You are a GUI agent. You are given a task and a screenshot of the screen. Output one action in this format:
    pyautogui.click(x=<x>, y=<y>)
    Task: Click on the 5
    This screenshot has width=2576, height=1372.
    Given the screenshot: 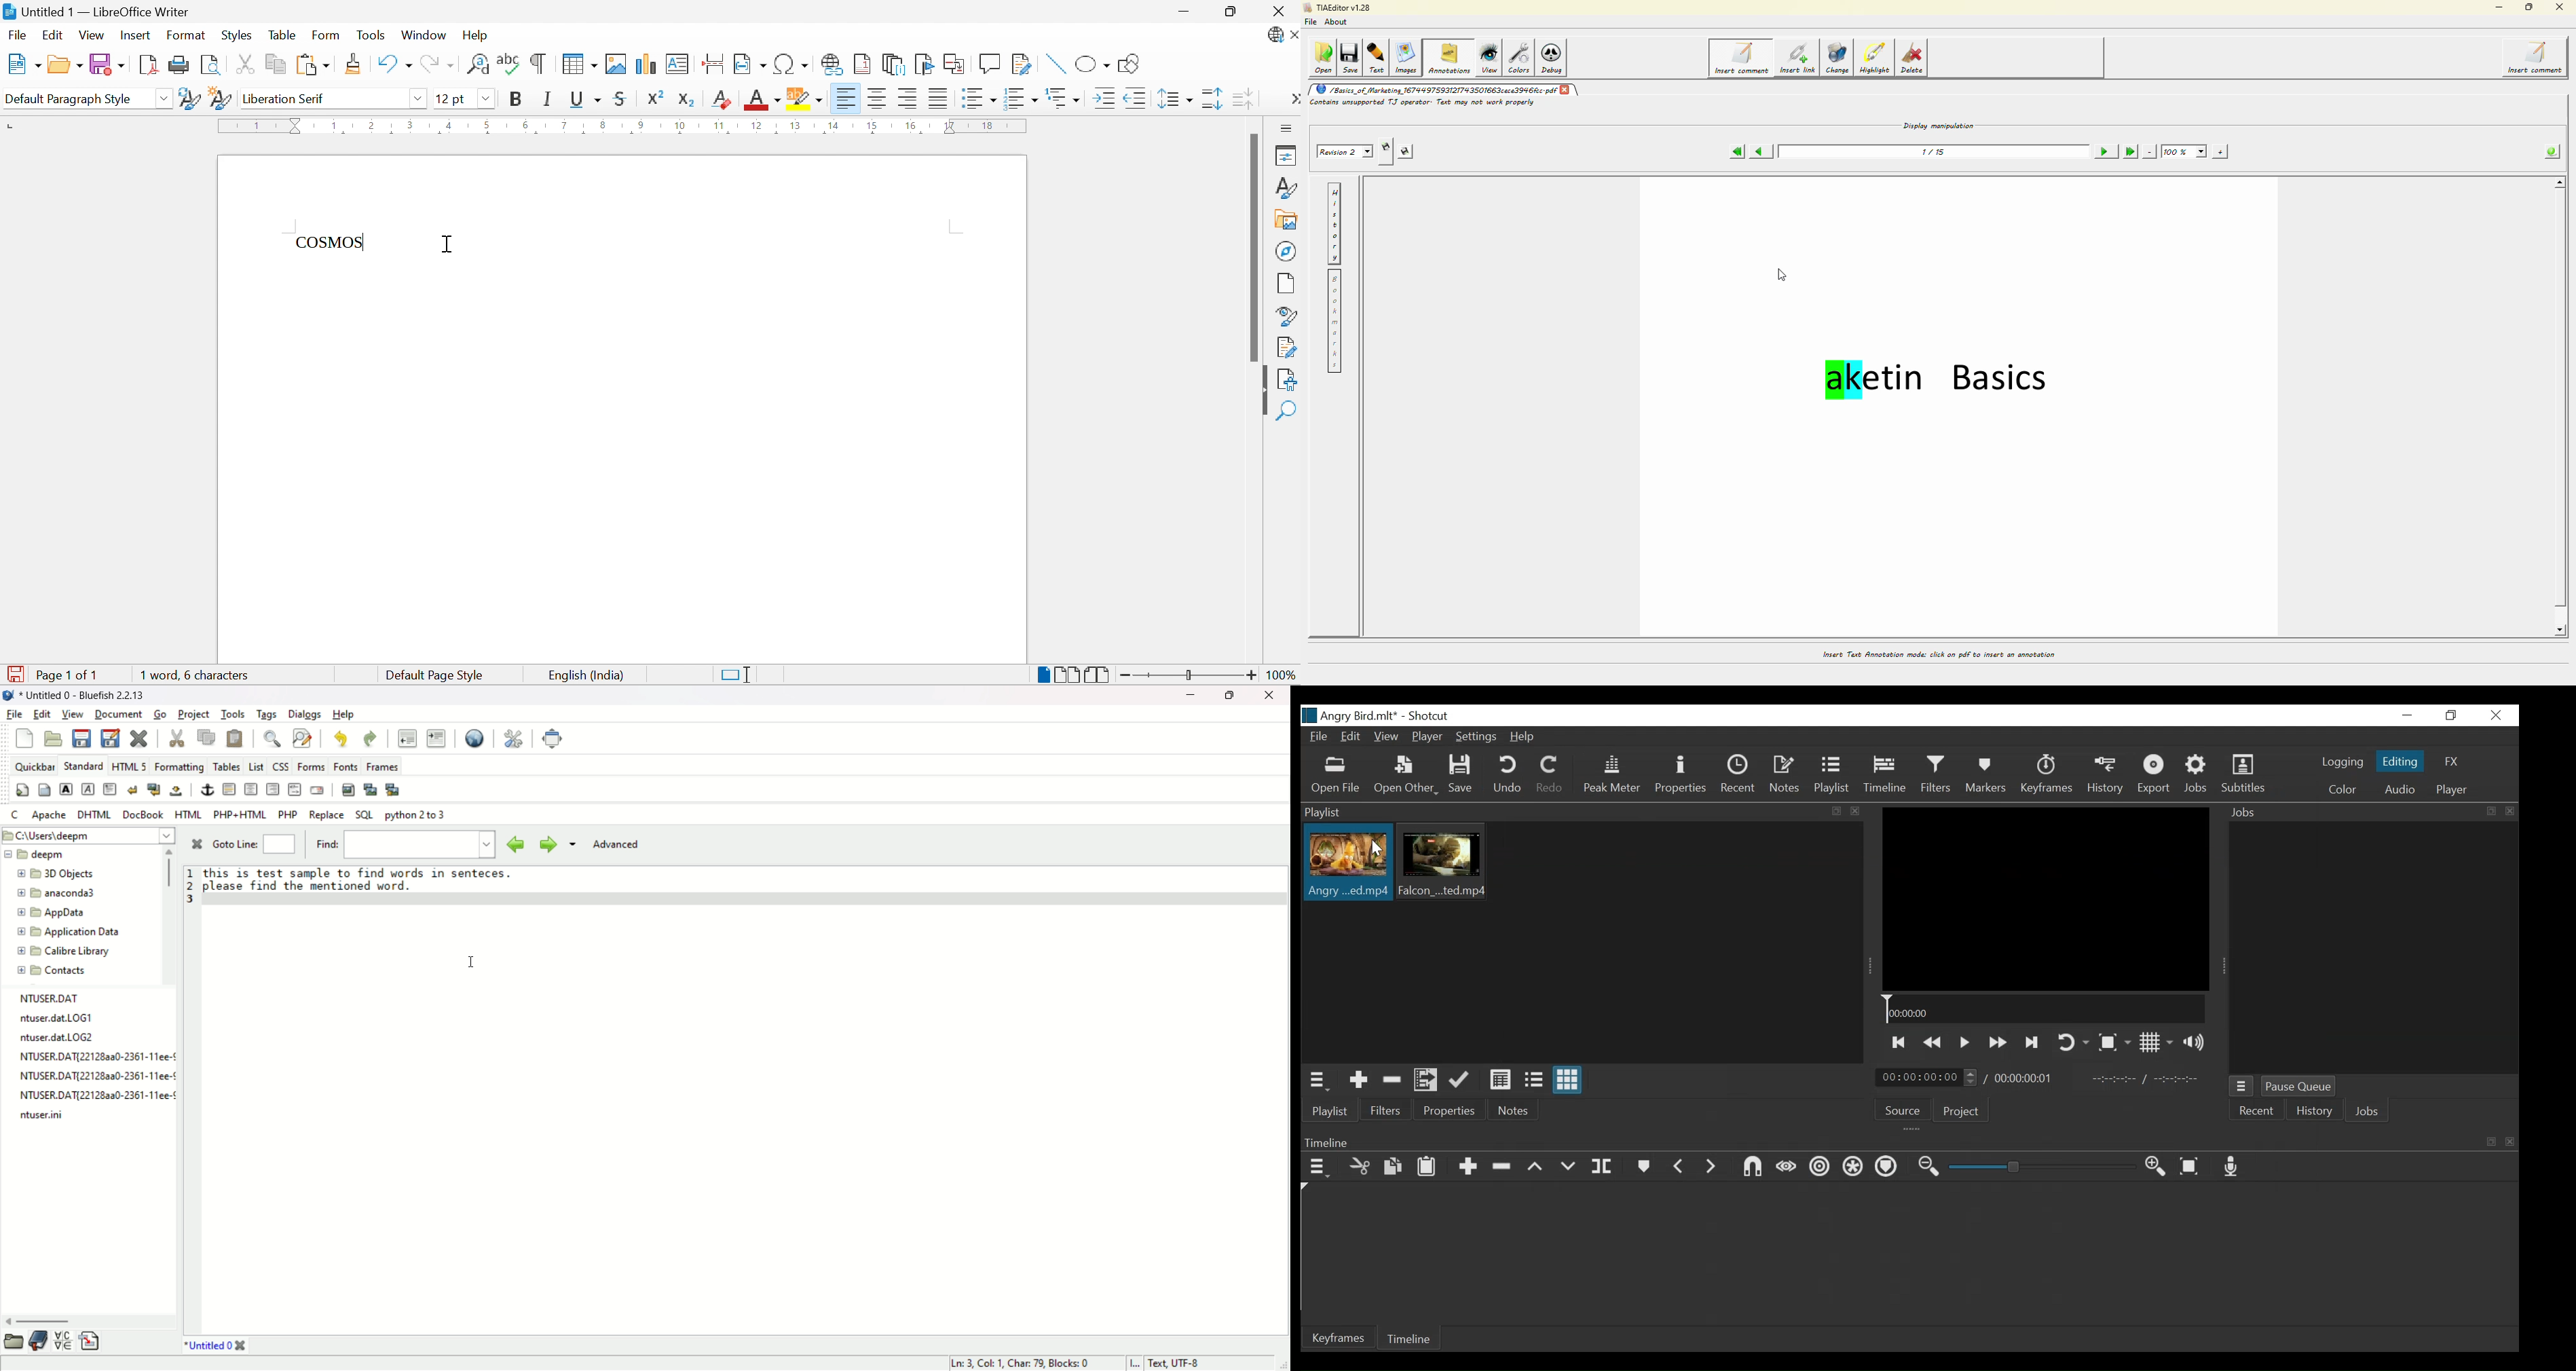 What is the action you would take?
    pyautogui.click(x=487, y=126)
    